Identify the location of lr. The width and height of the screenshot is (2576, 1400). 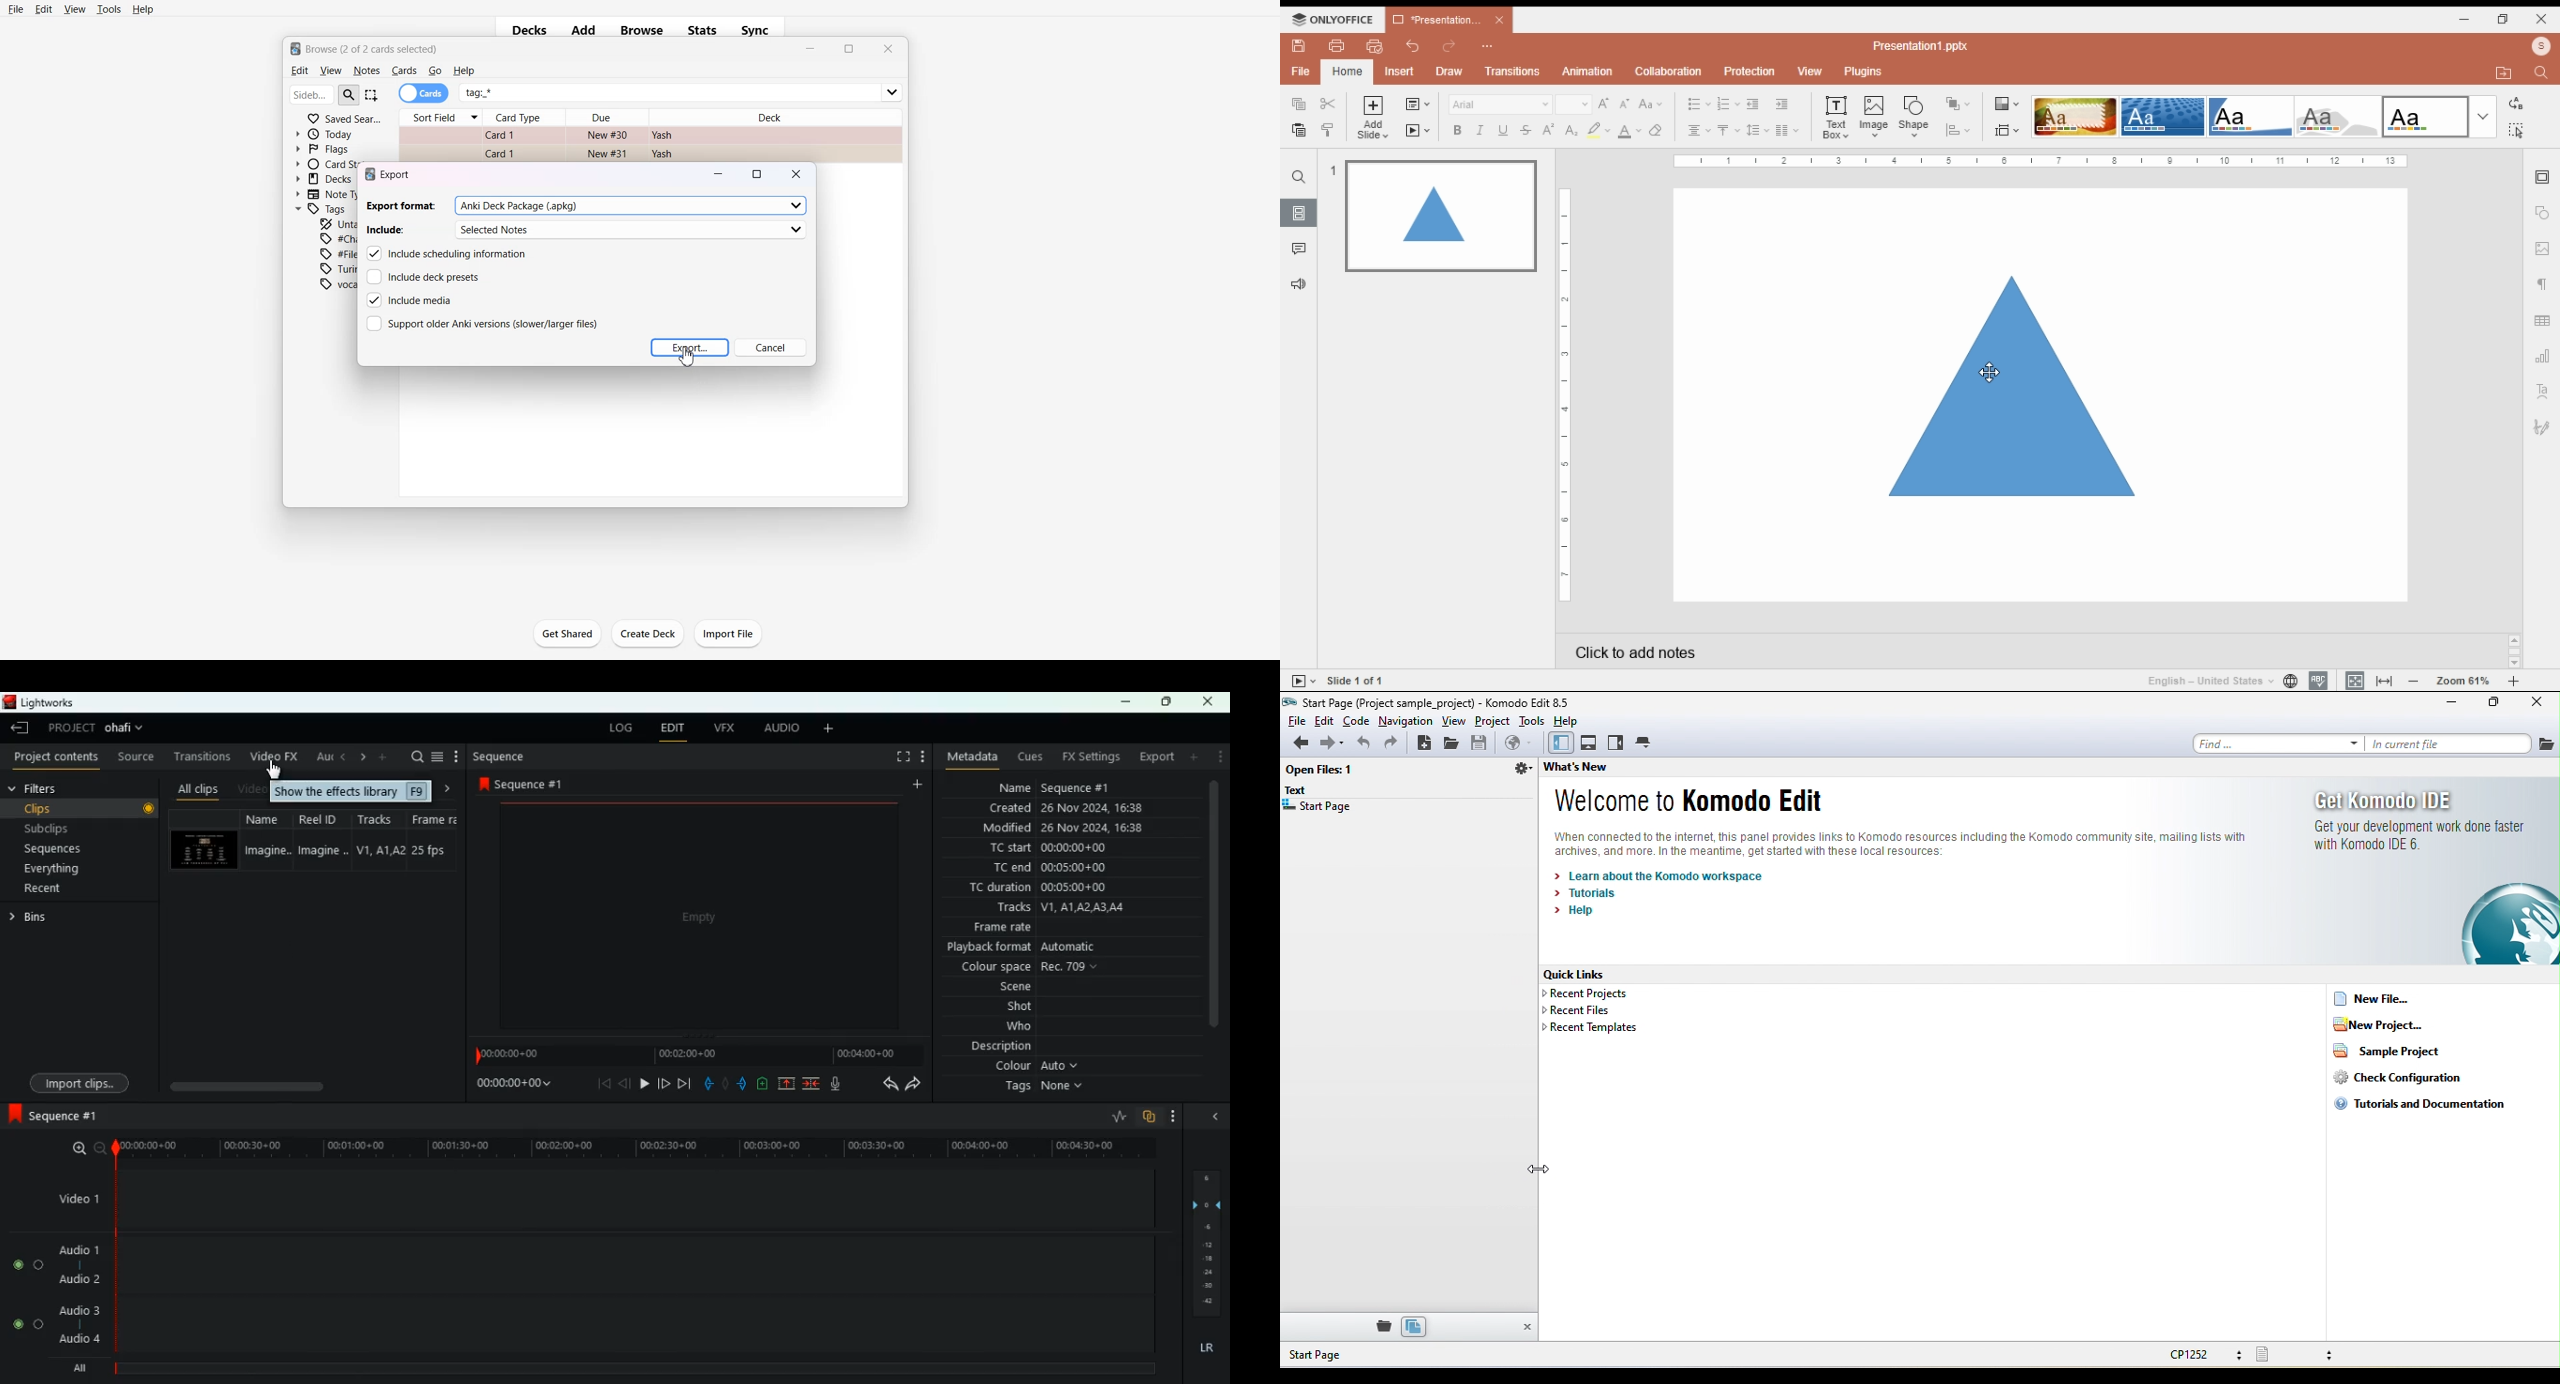
(1207, 1348).